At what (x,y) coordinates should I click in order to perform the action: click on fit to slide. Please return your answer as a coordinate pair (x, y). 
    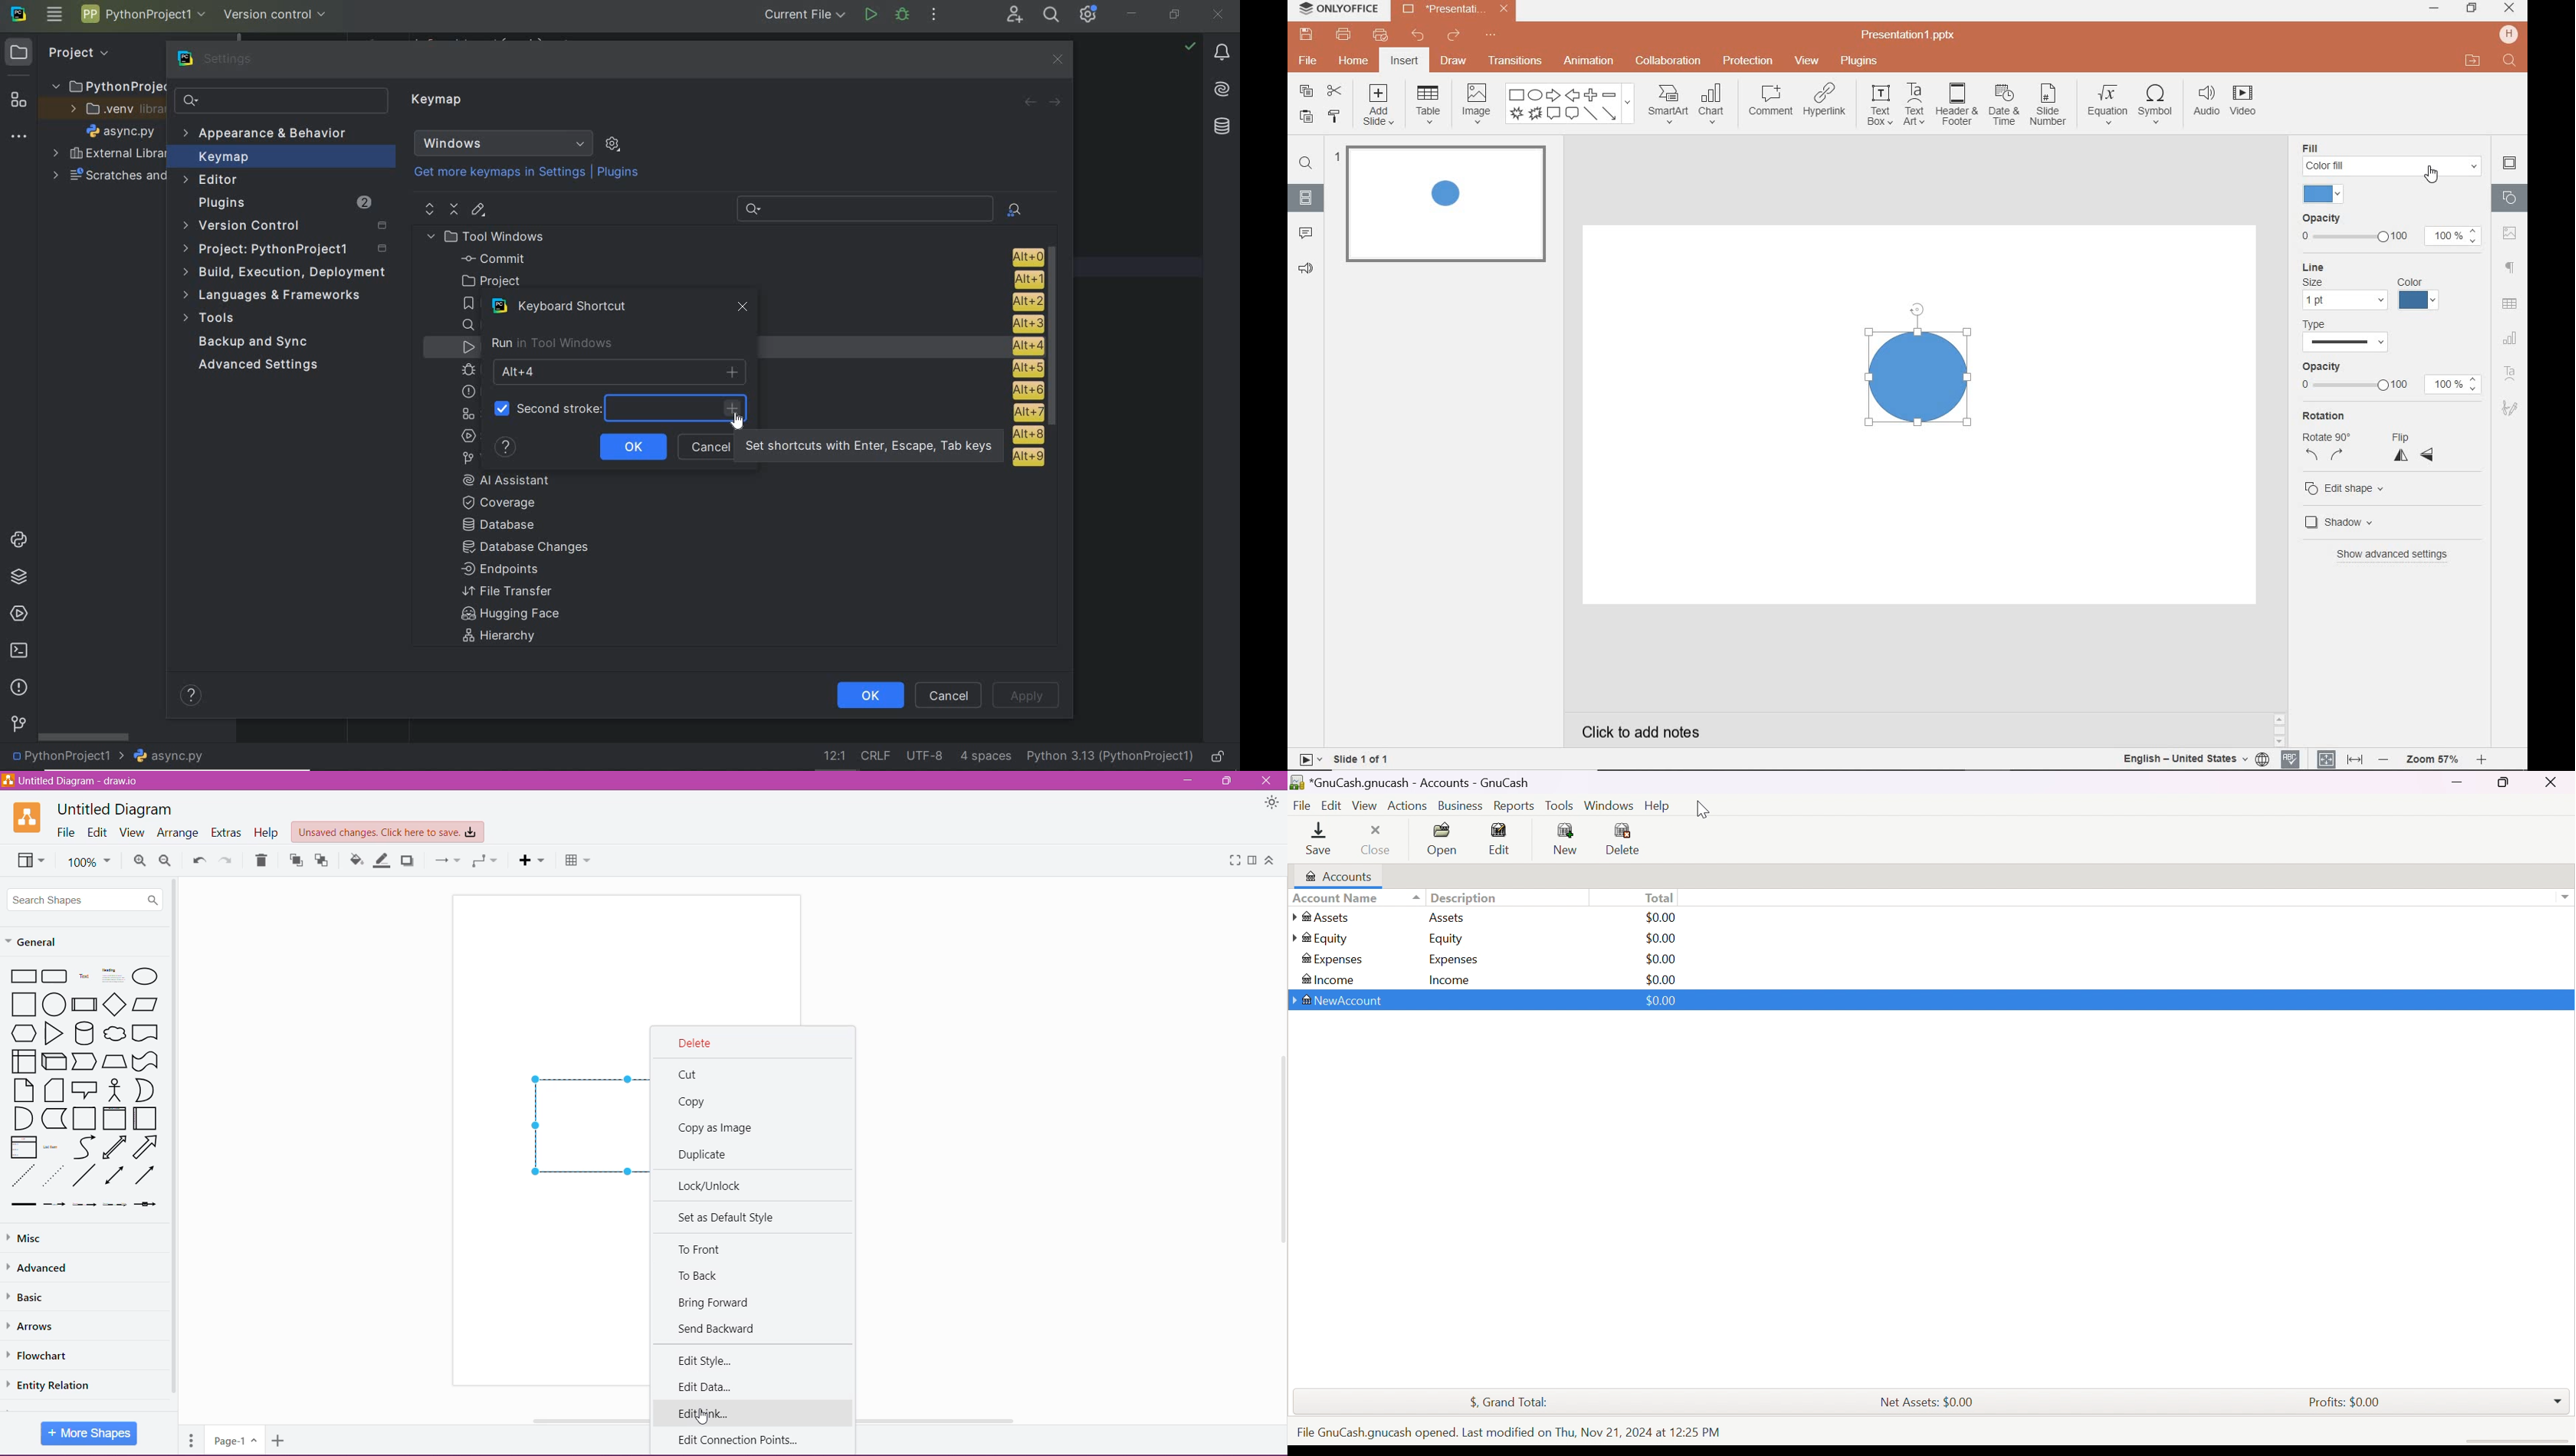
    Looking at the image, I should click on (2327, 758).